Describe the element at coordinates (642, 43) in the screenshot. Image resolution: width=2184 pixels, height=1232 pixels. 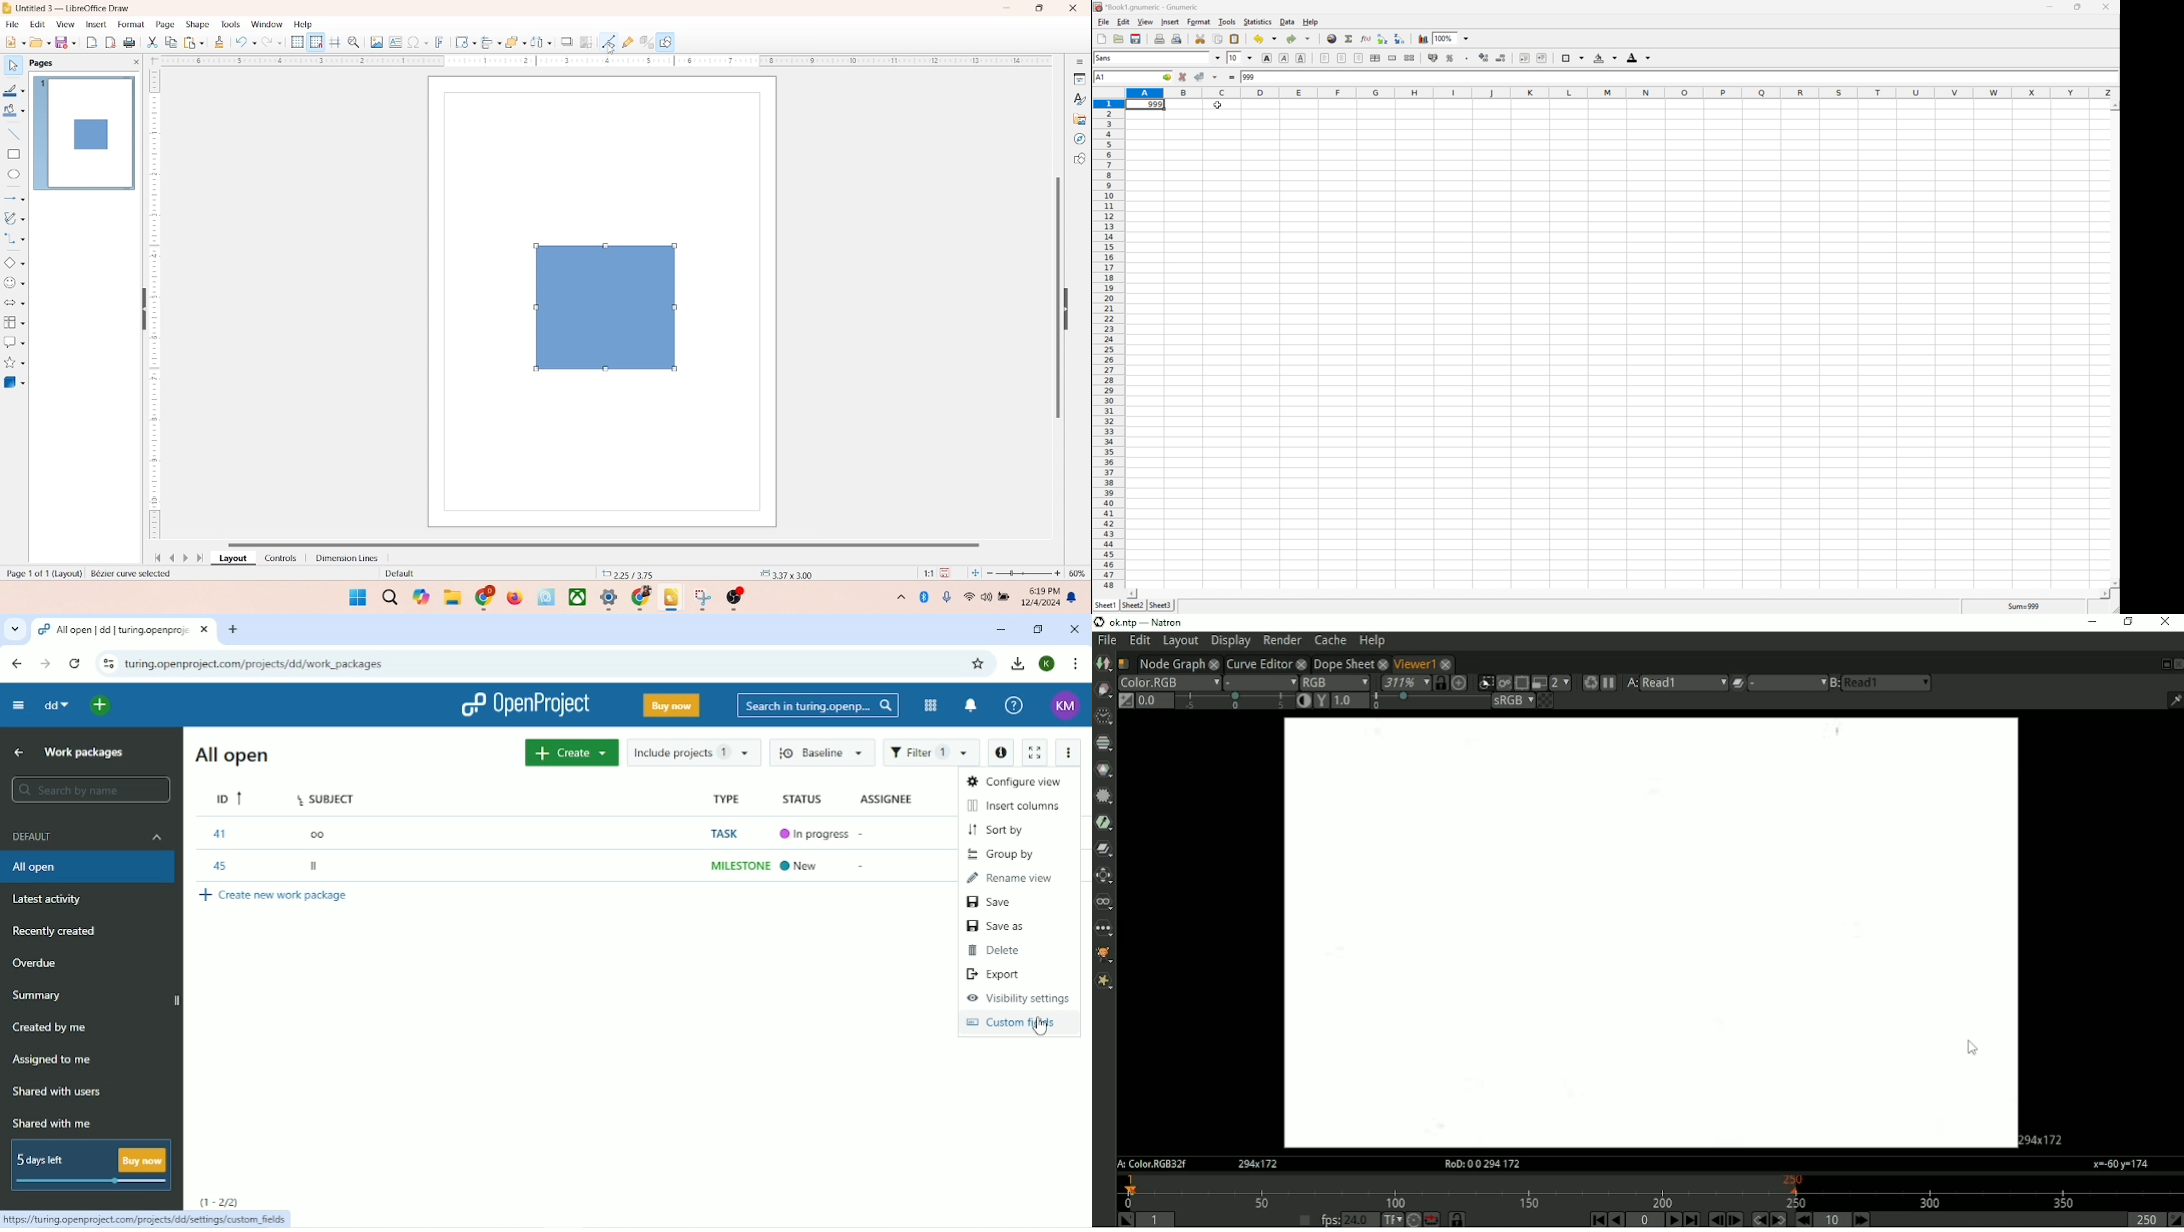
I see `toggle extrusion` at that location.